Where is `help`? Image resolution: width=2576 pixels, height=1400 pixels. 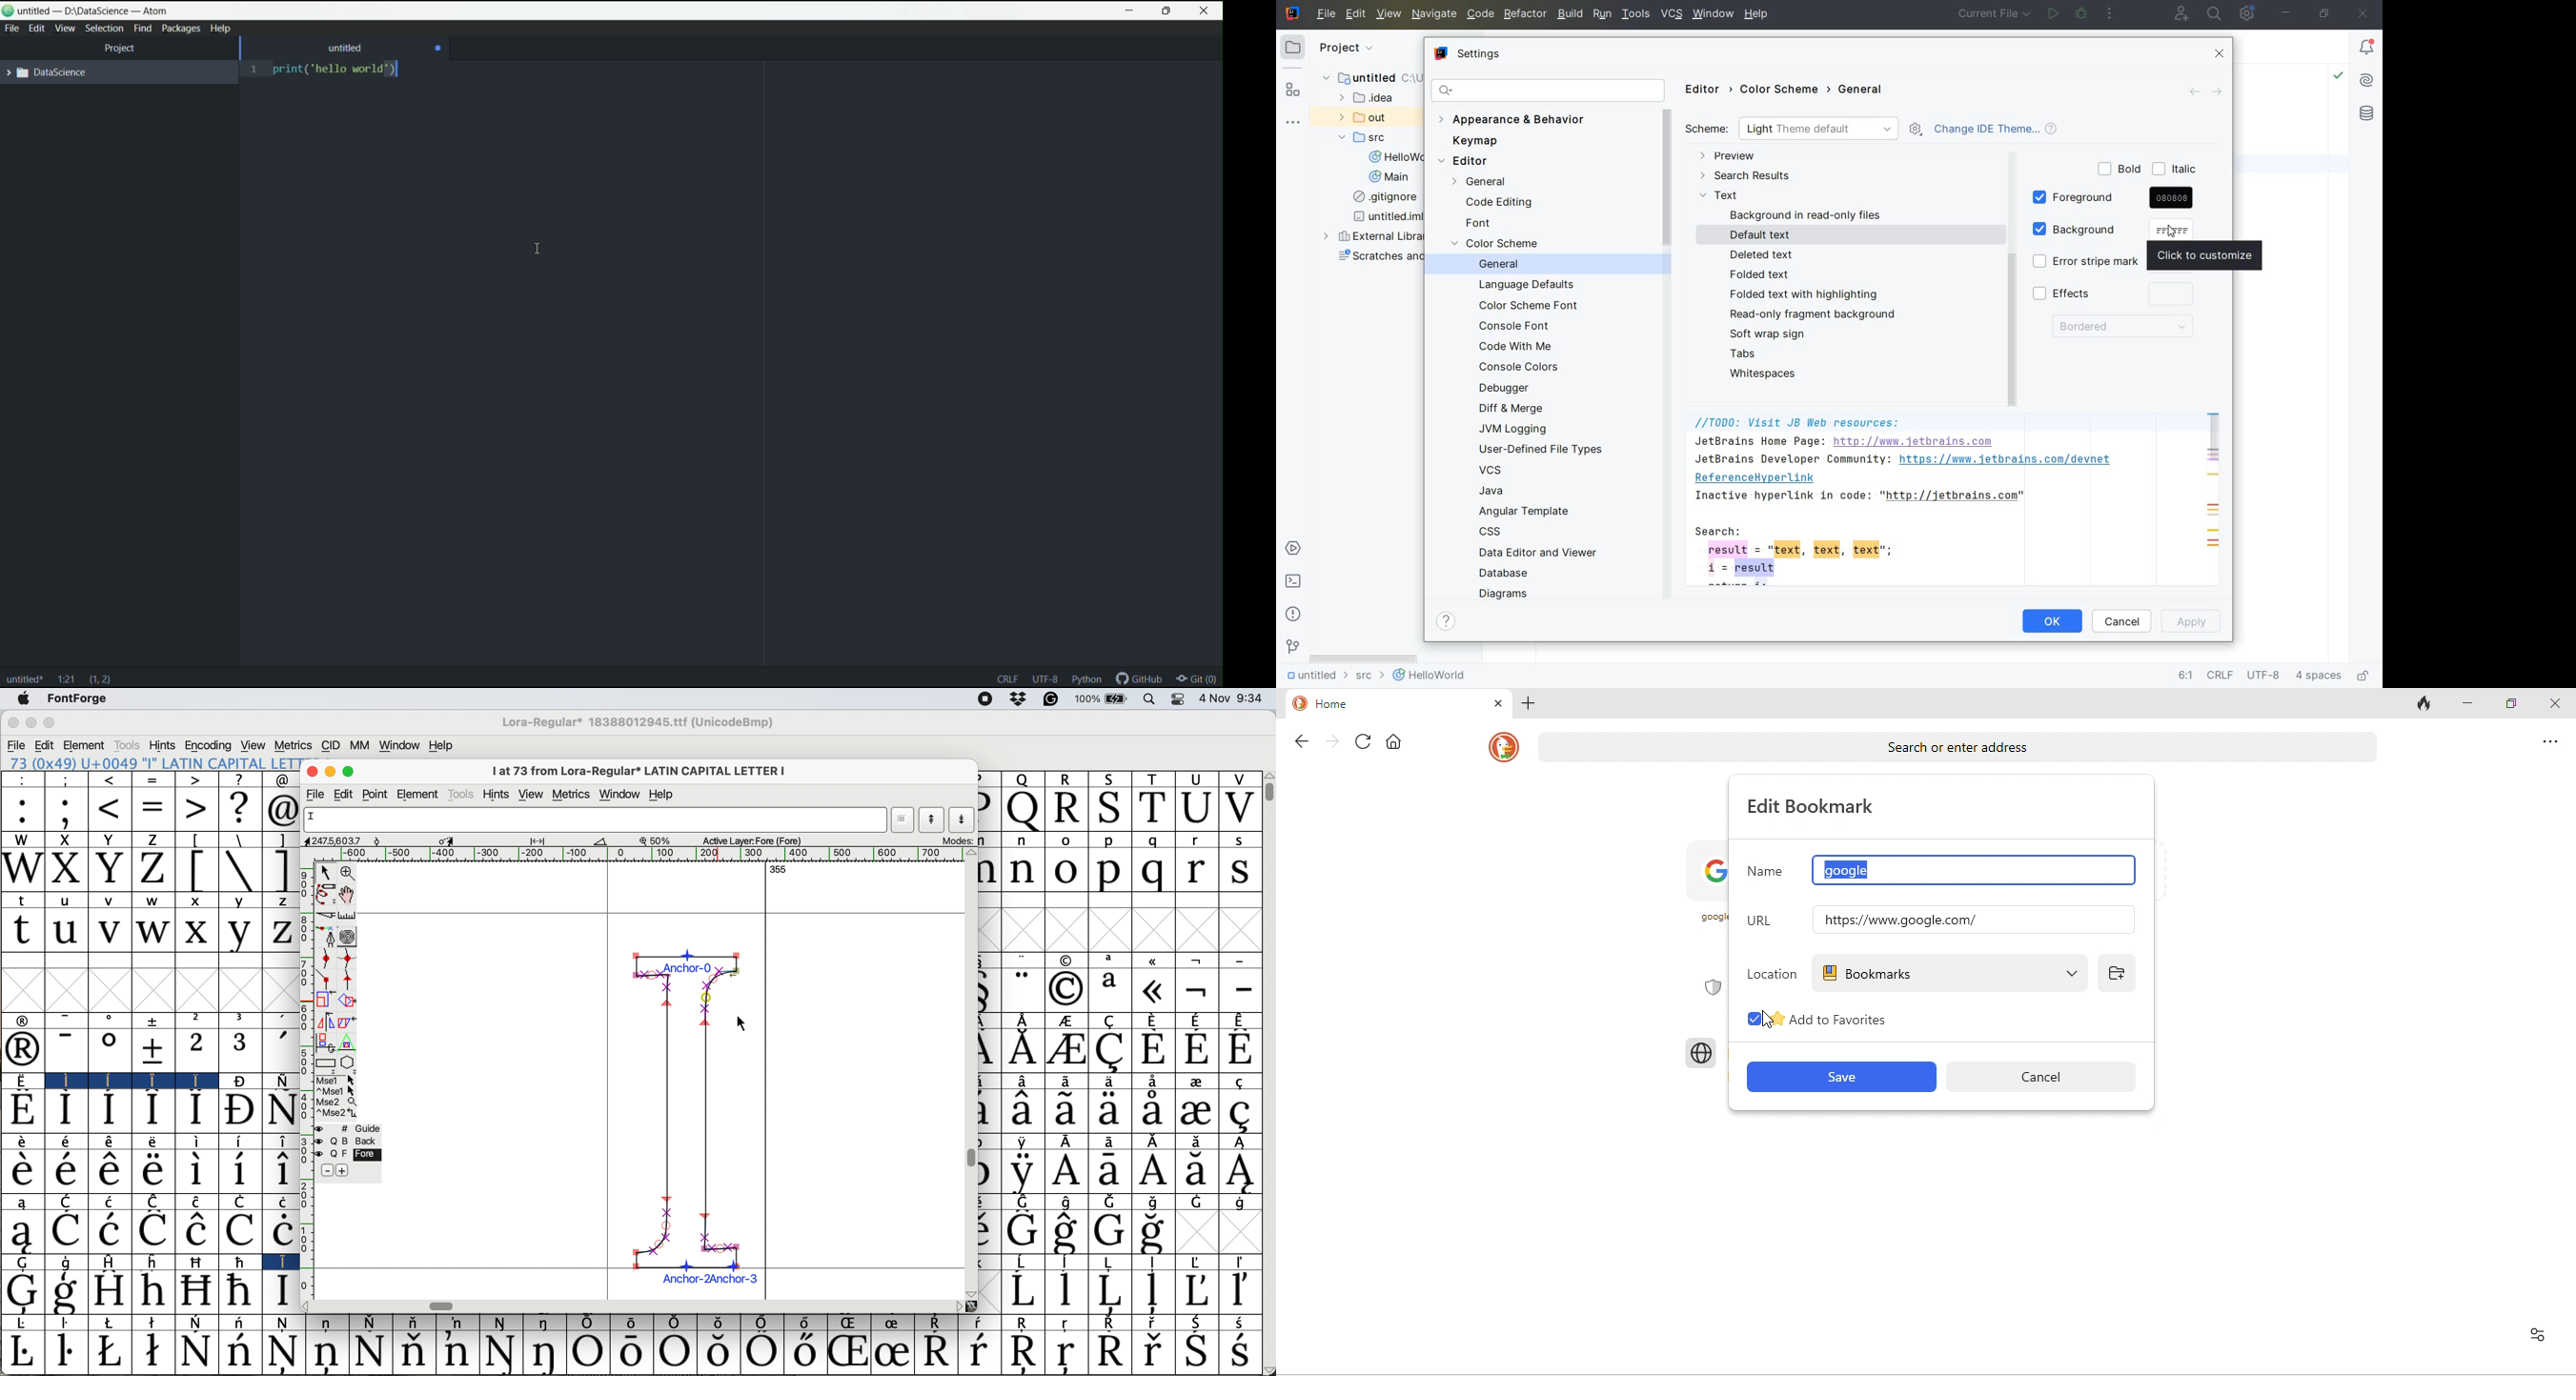 help is located at coordinates (669, 794).